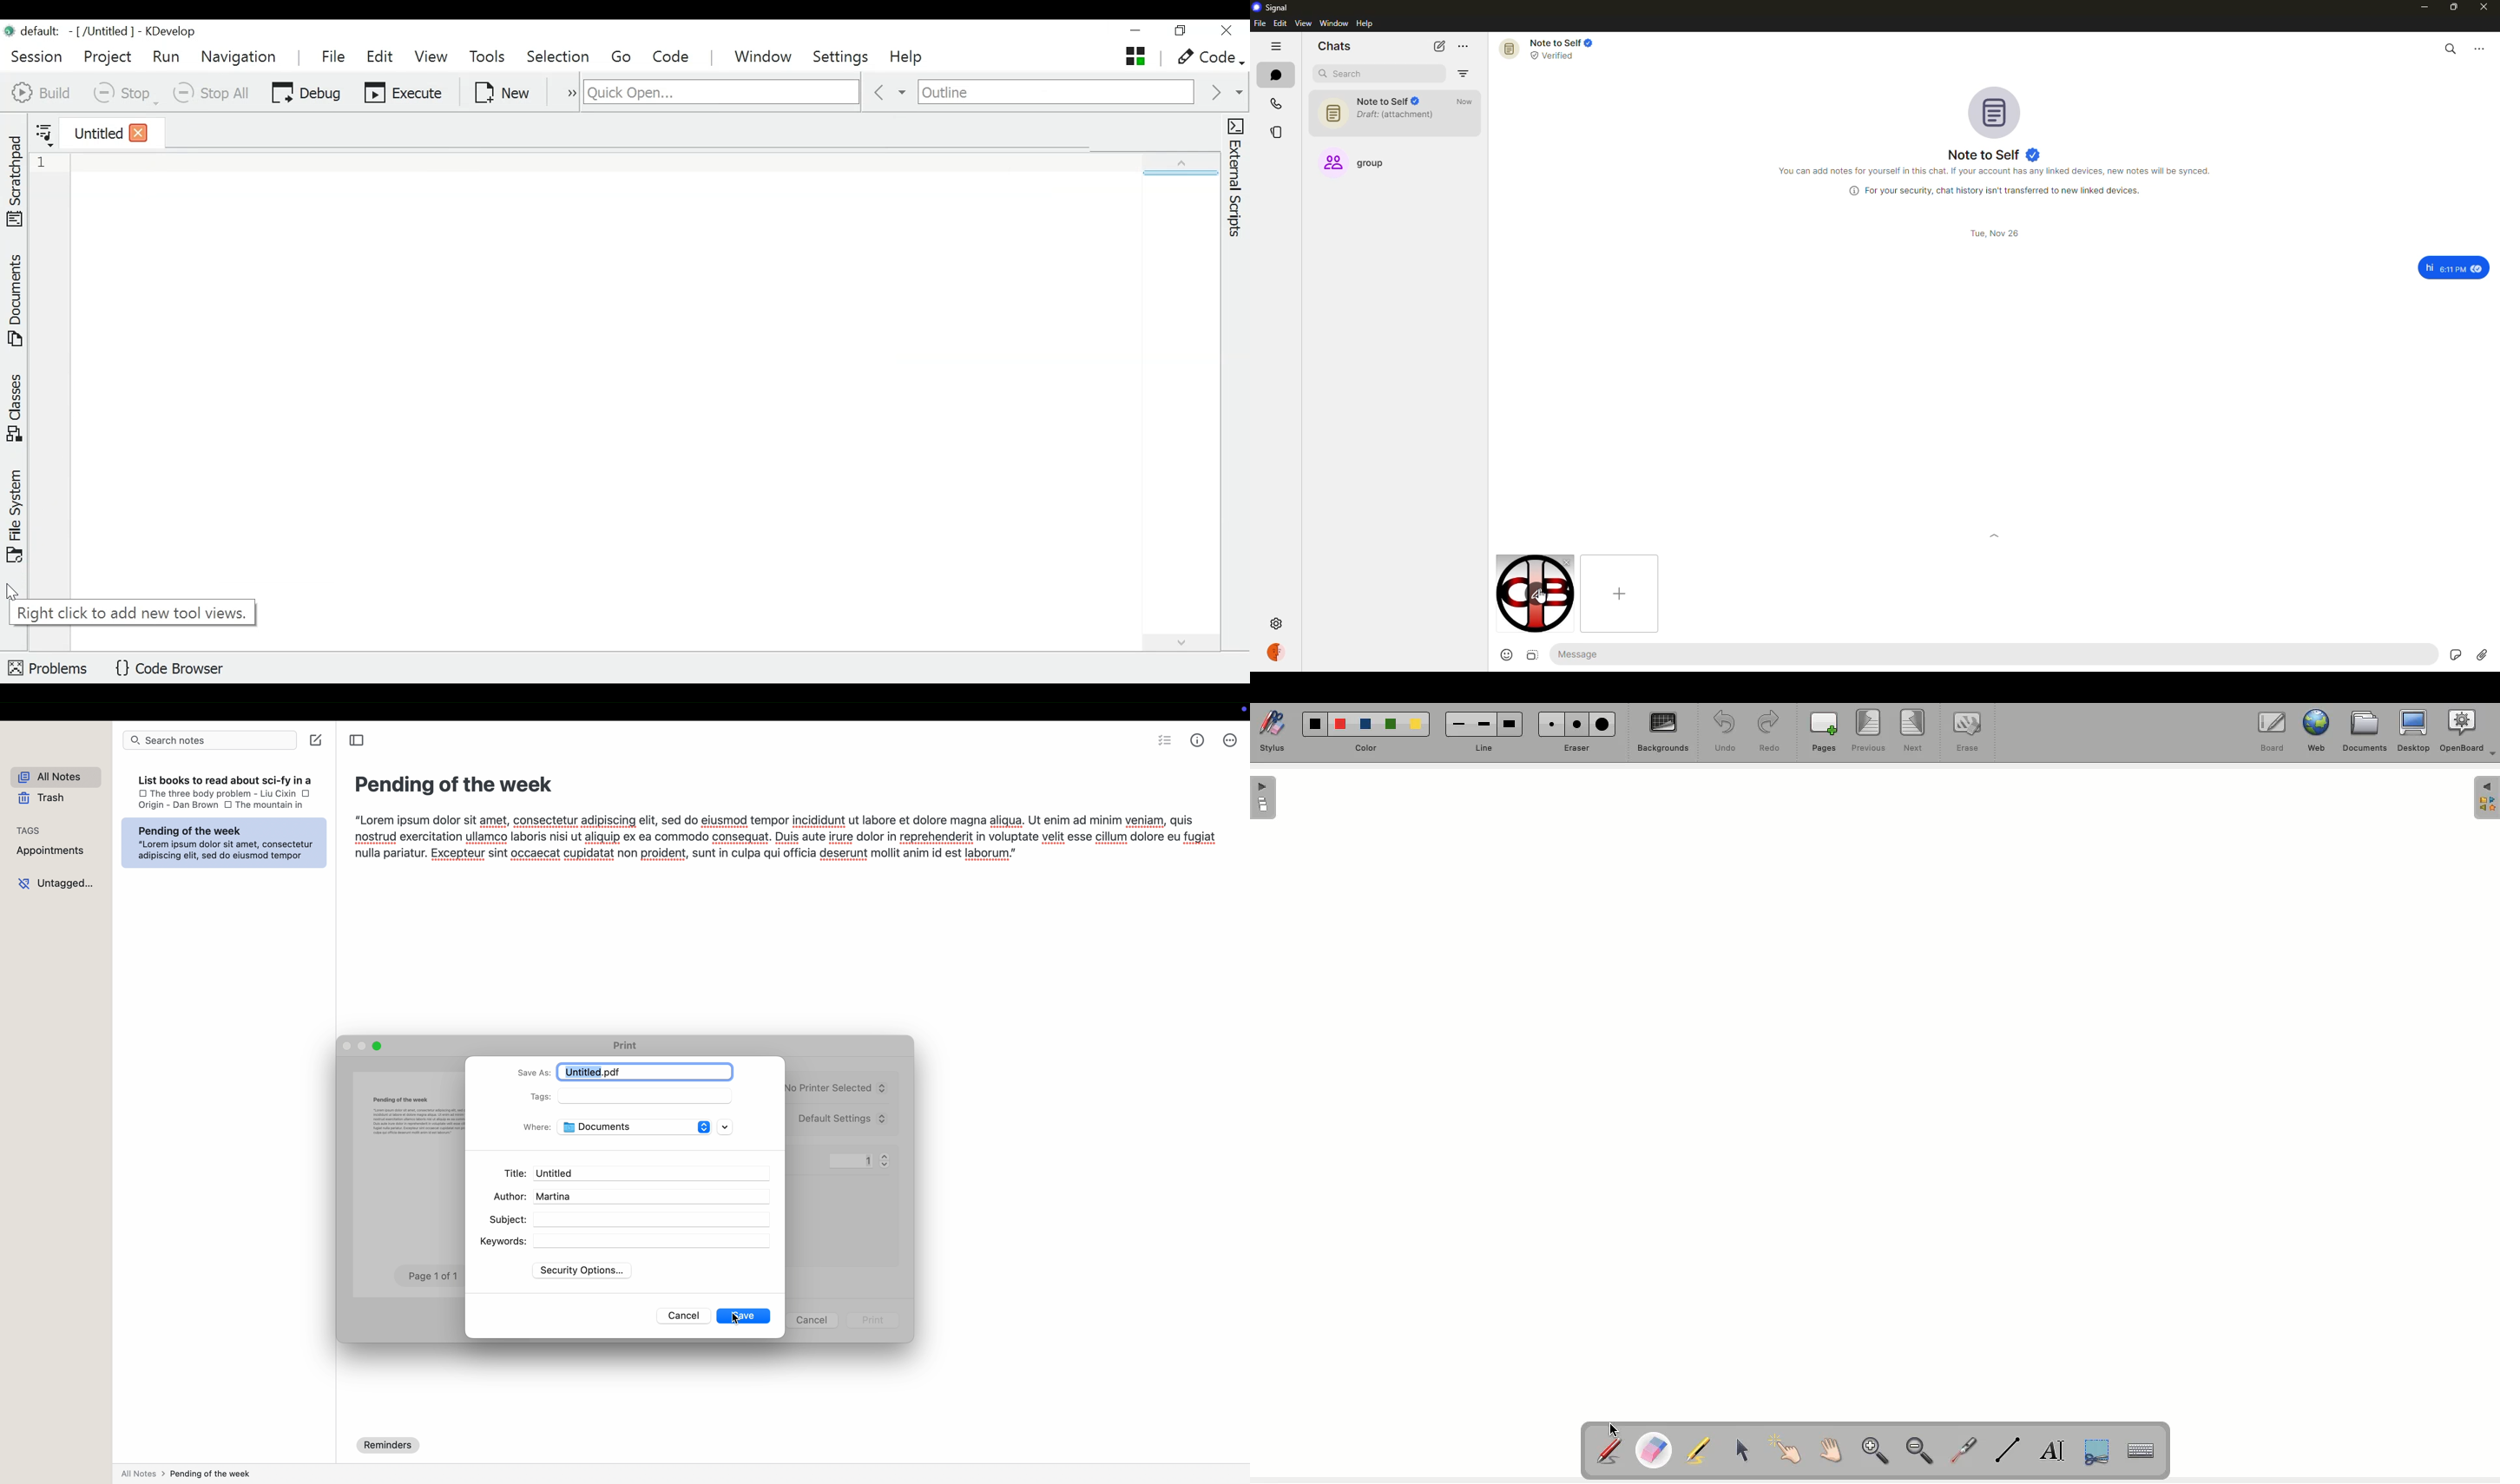 The width and height of the screenshot is (2520, 1484). What do you see at coordinates (359, 742) in the screenshot?
I see `toggle sidebar` at bounding box center [359, 742].